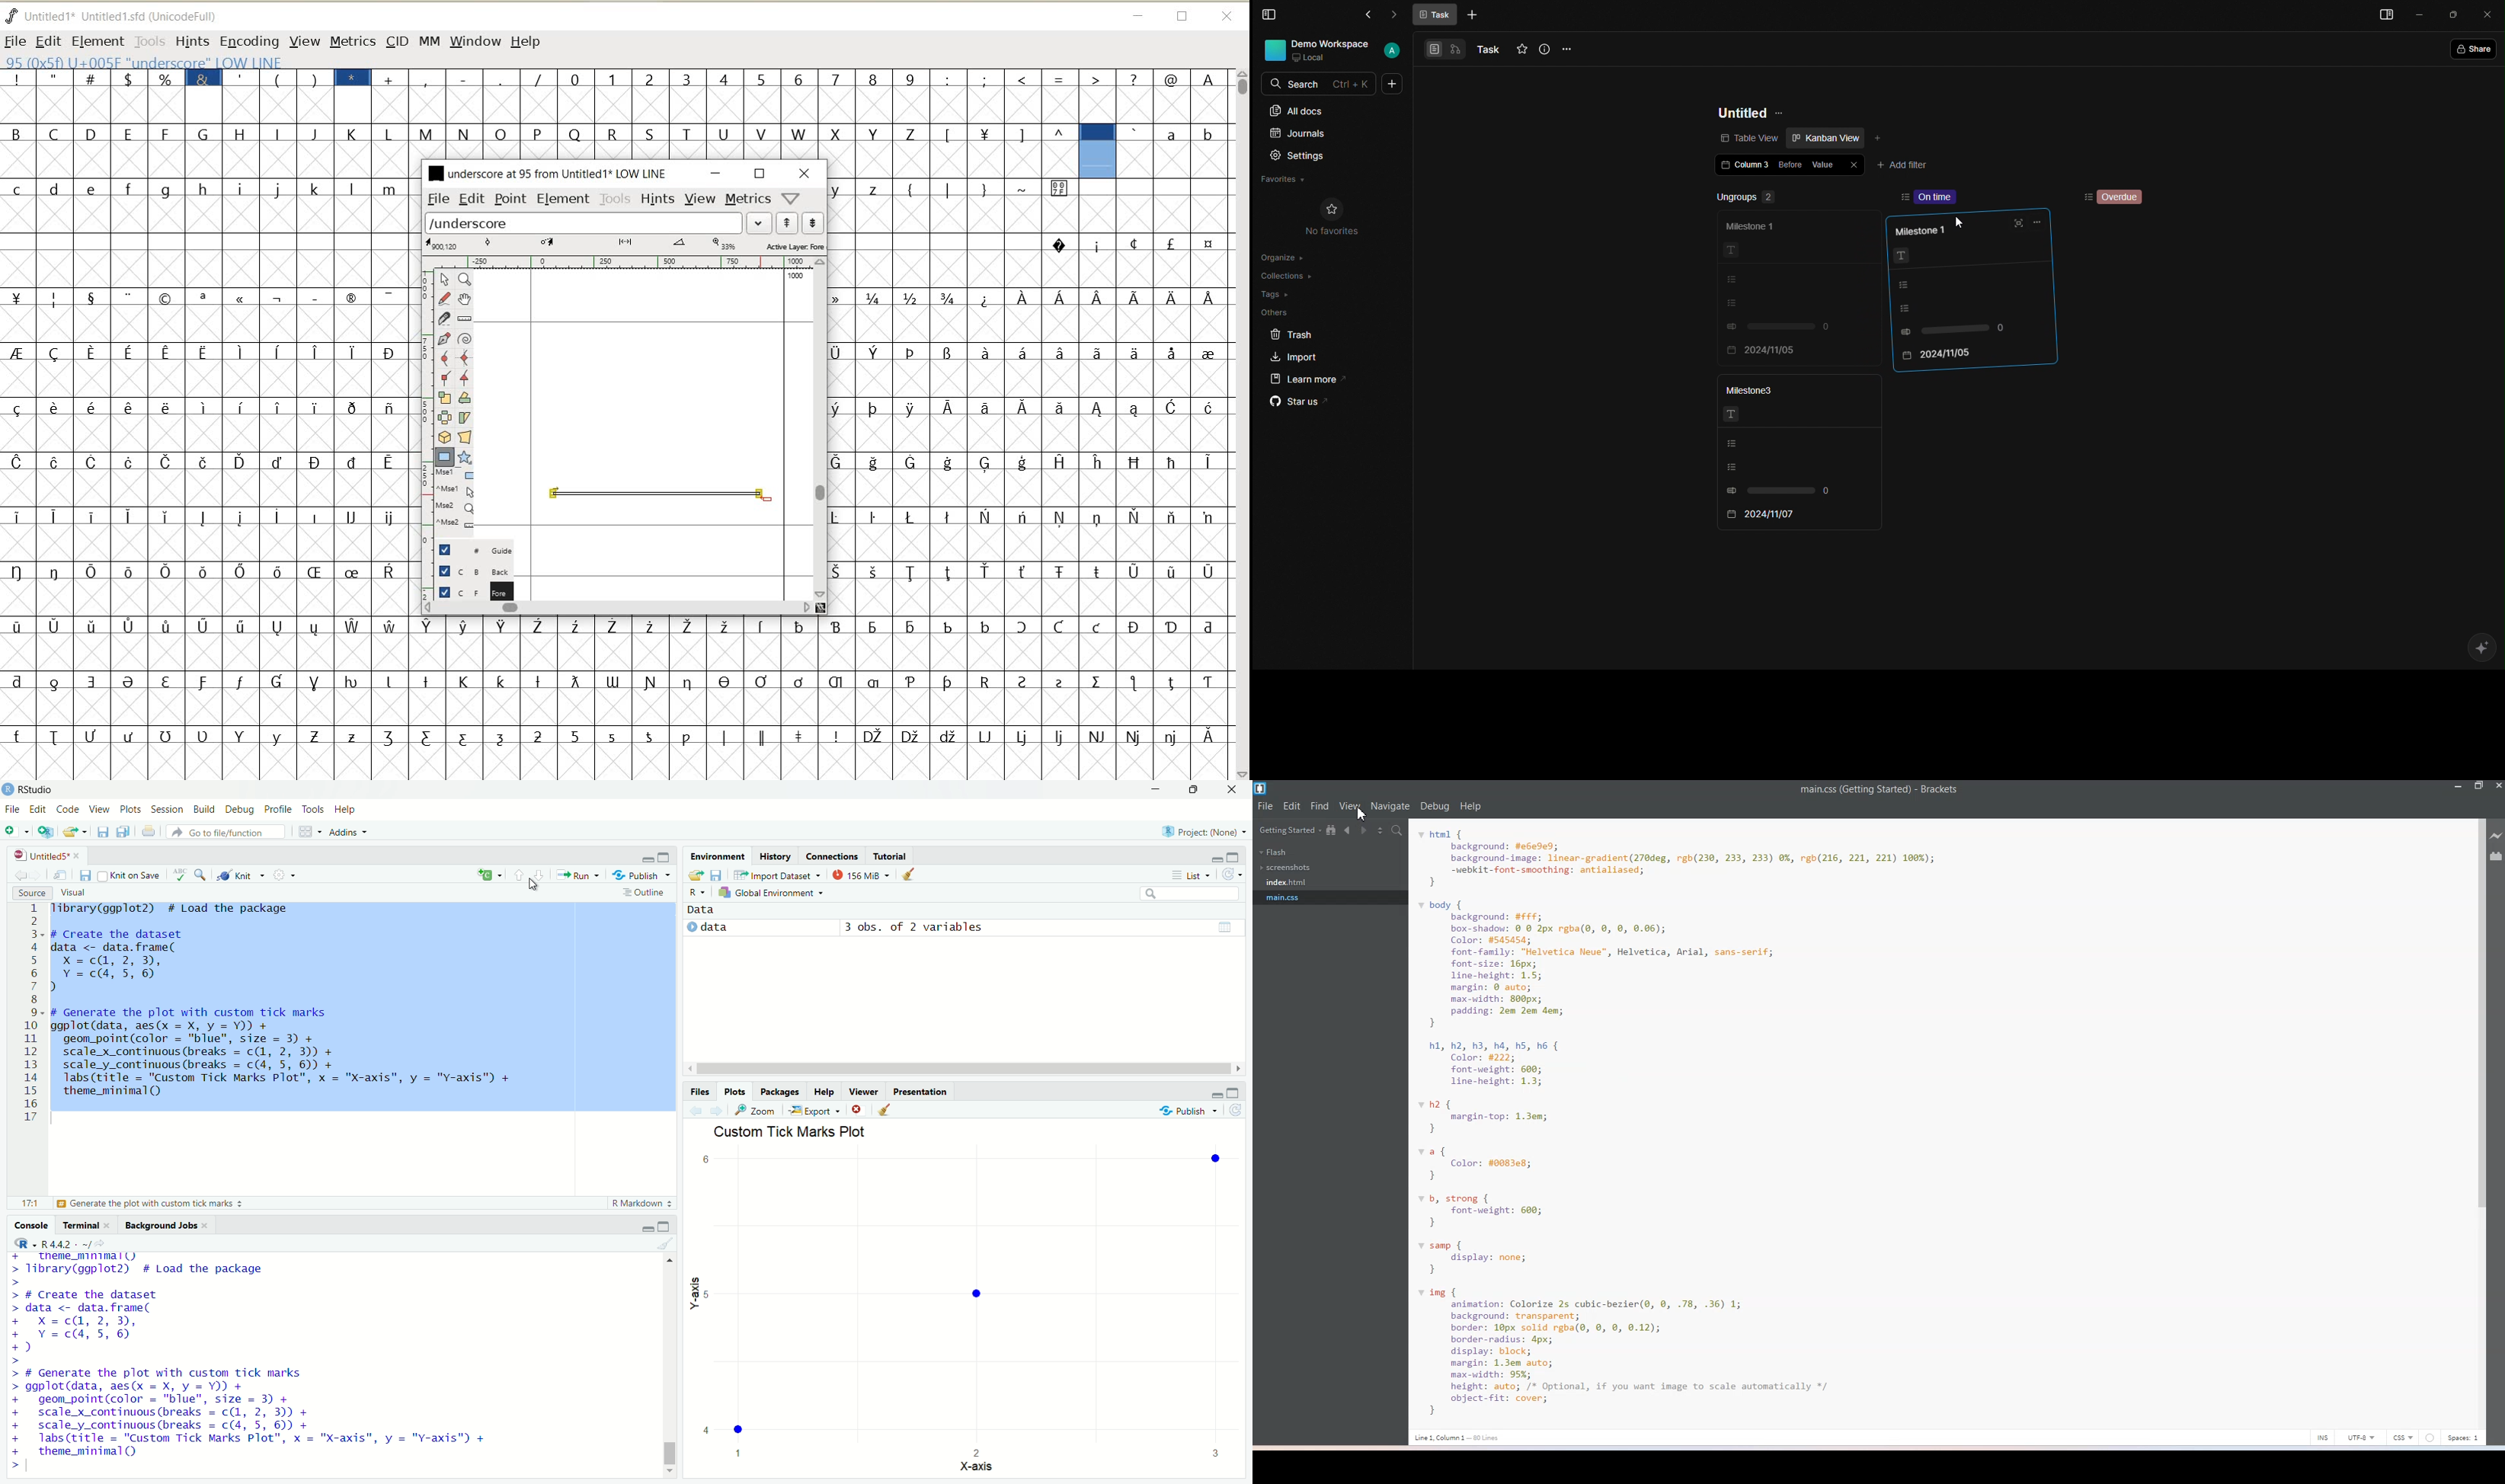 The width and height of the screenshot is (2520, 1484). Describe the element at coordinates (39, 810) in the screenshot. I see `edit` at that location.